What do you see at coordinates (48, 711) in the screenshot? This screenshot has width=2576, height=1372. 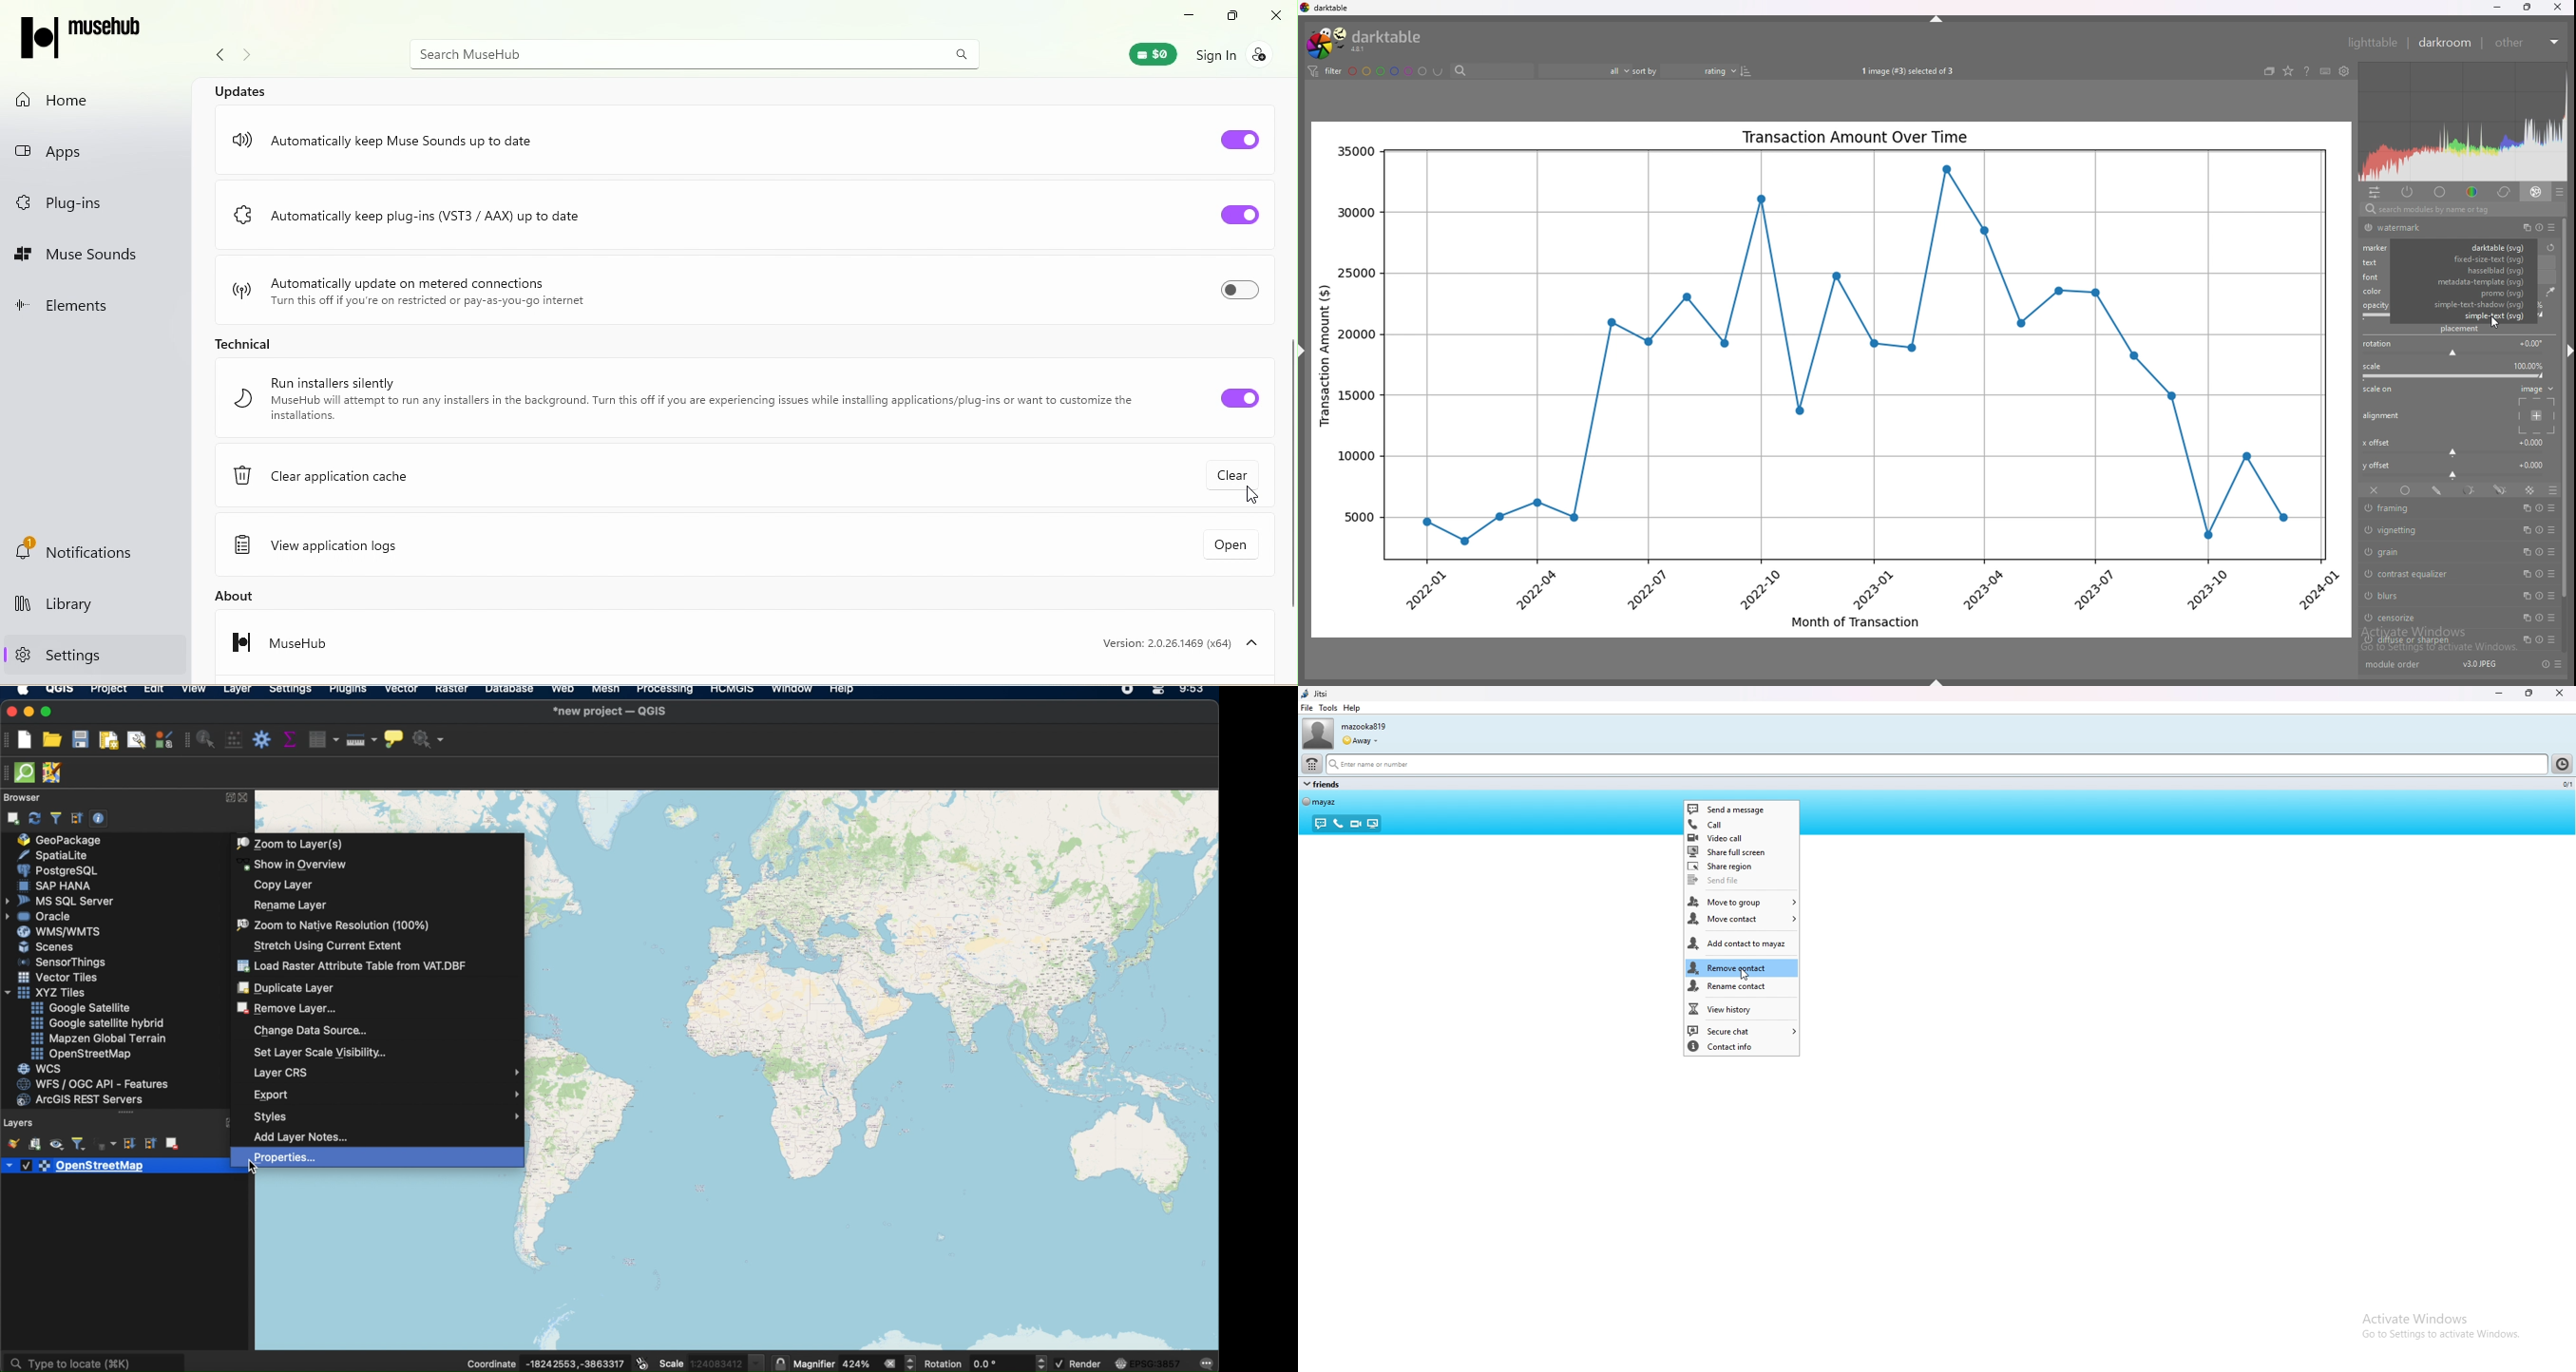 I see `maximize` at bounding box center [48, 711].